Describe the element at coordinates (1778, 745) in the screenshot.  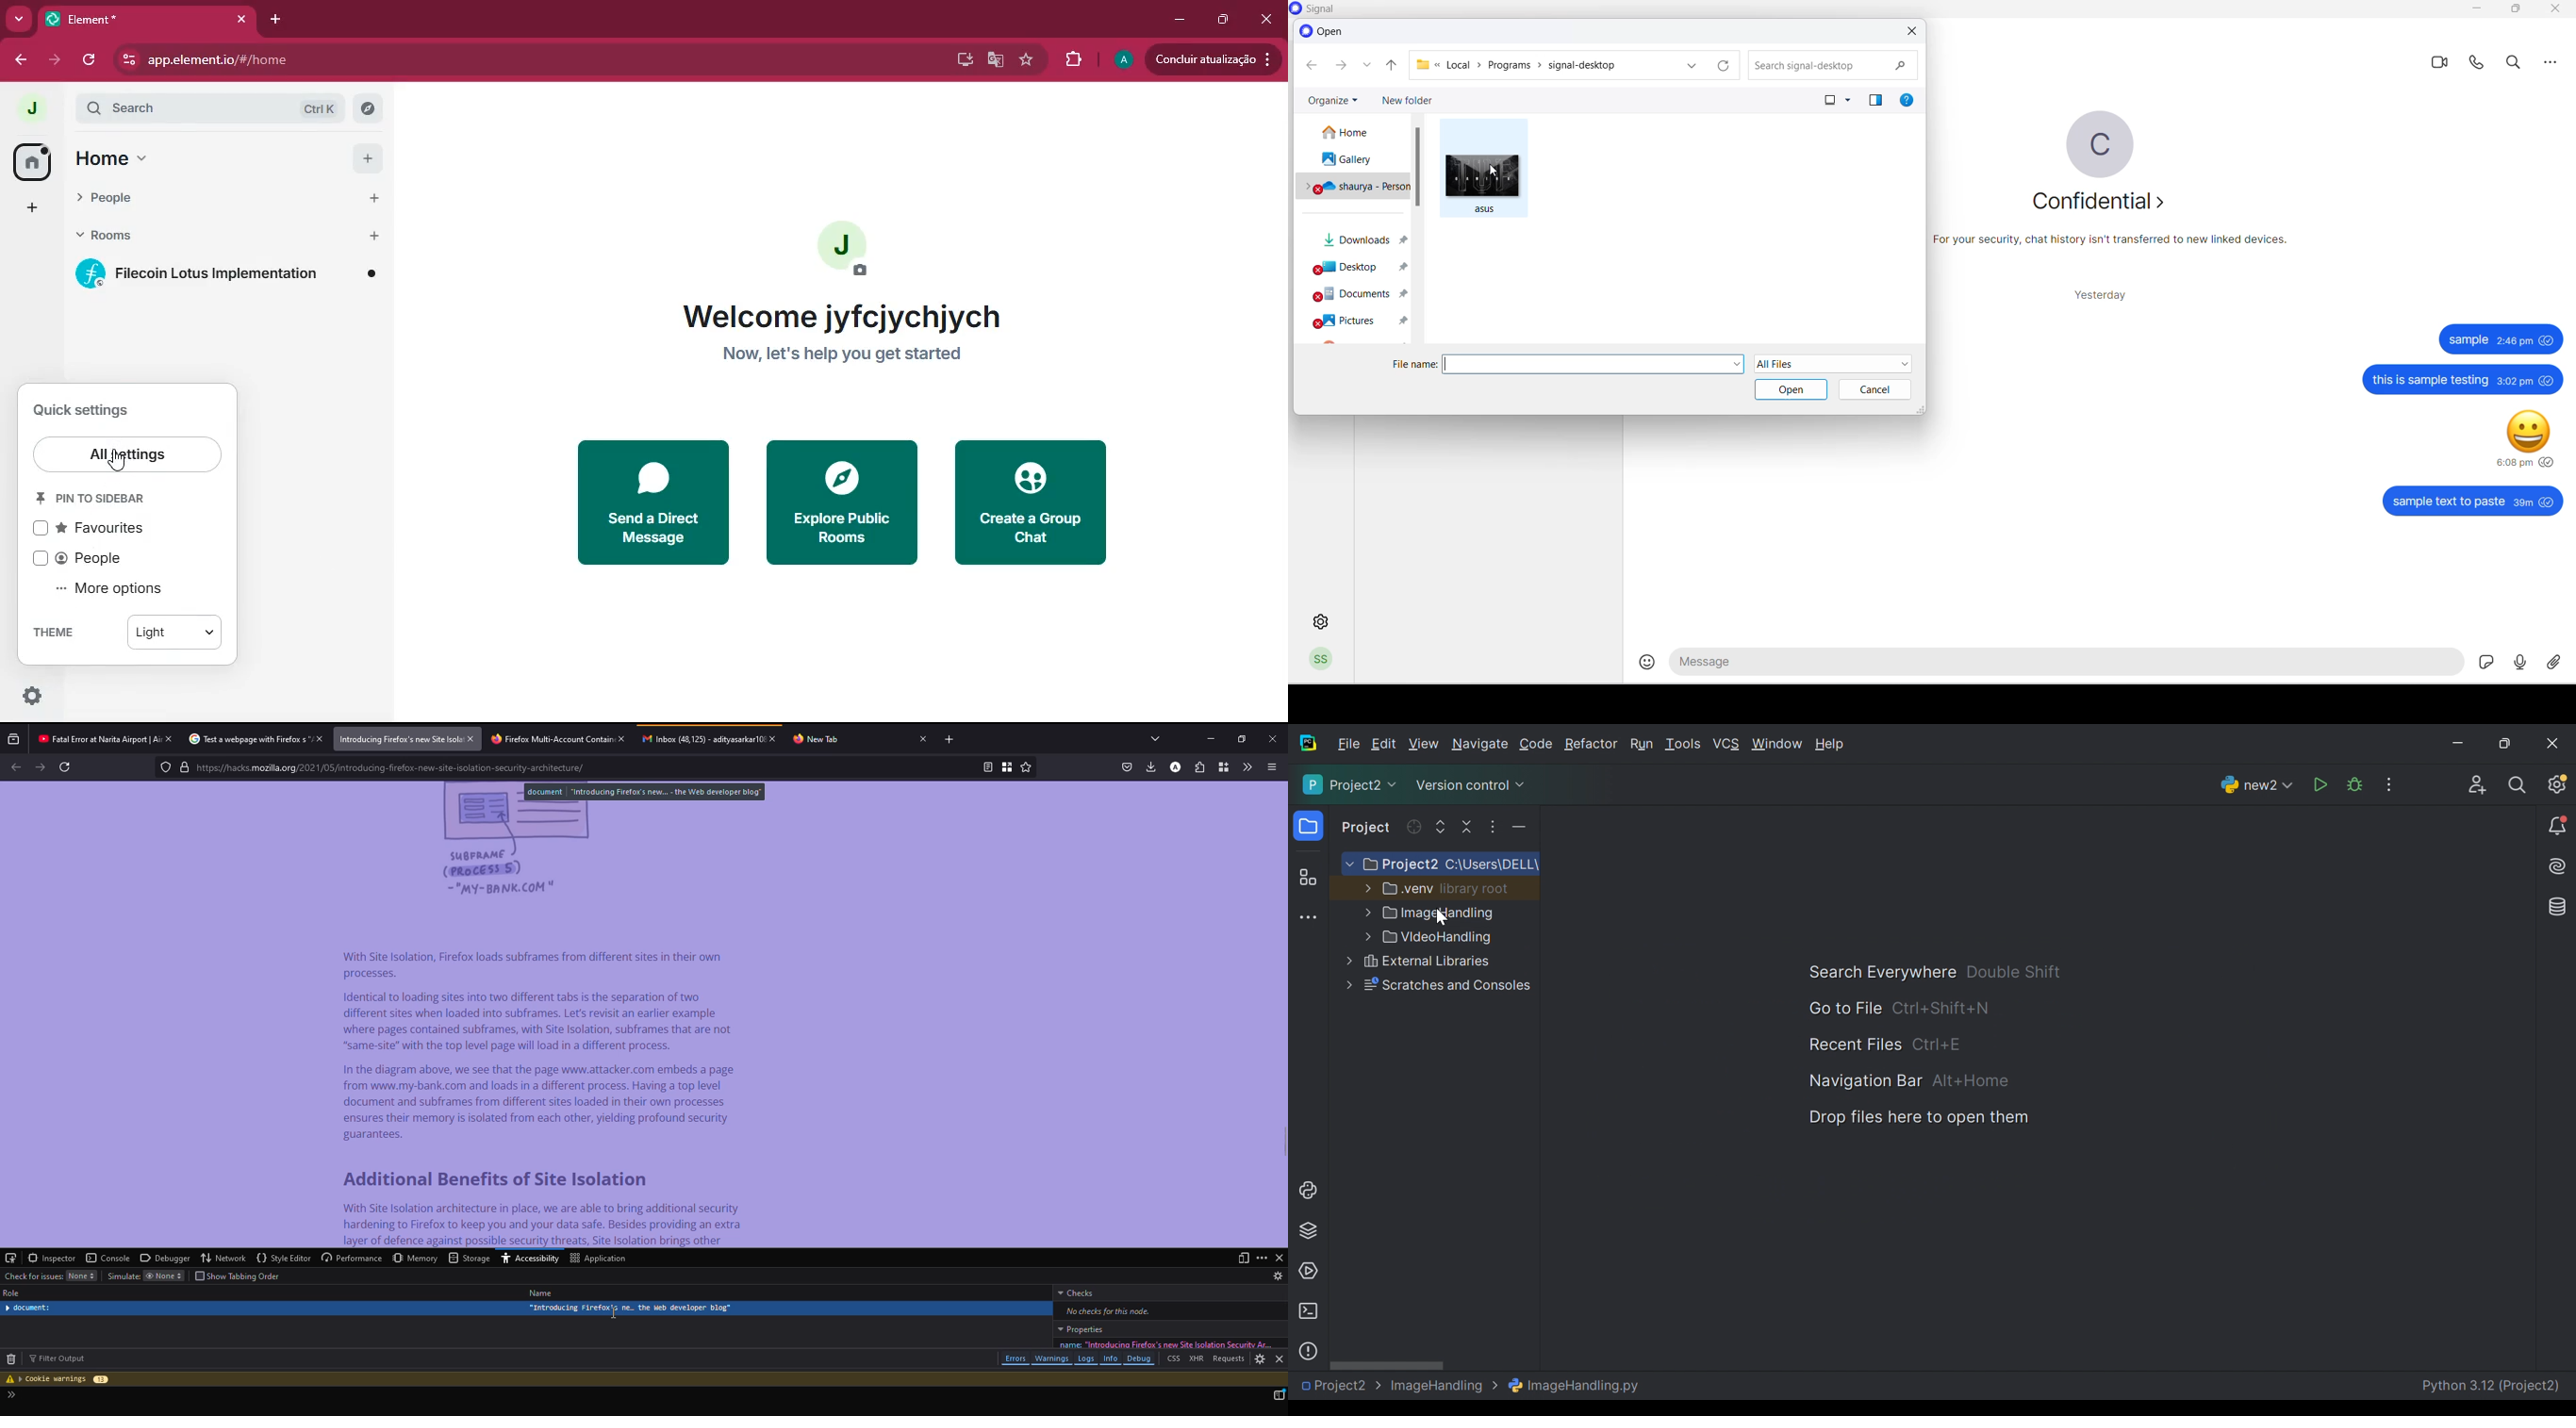
I see `Window` at that location.